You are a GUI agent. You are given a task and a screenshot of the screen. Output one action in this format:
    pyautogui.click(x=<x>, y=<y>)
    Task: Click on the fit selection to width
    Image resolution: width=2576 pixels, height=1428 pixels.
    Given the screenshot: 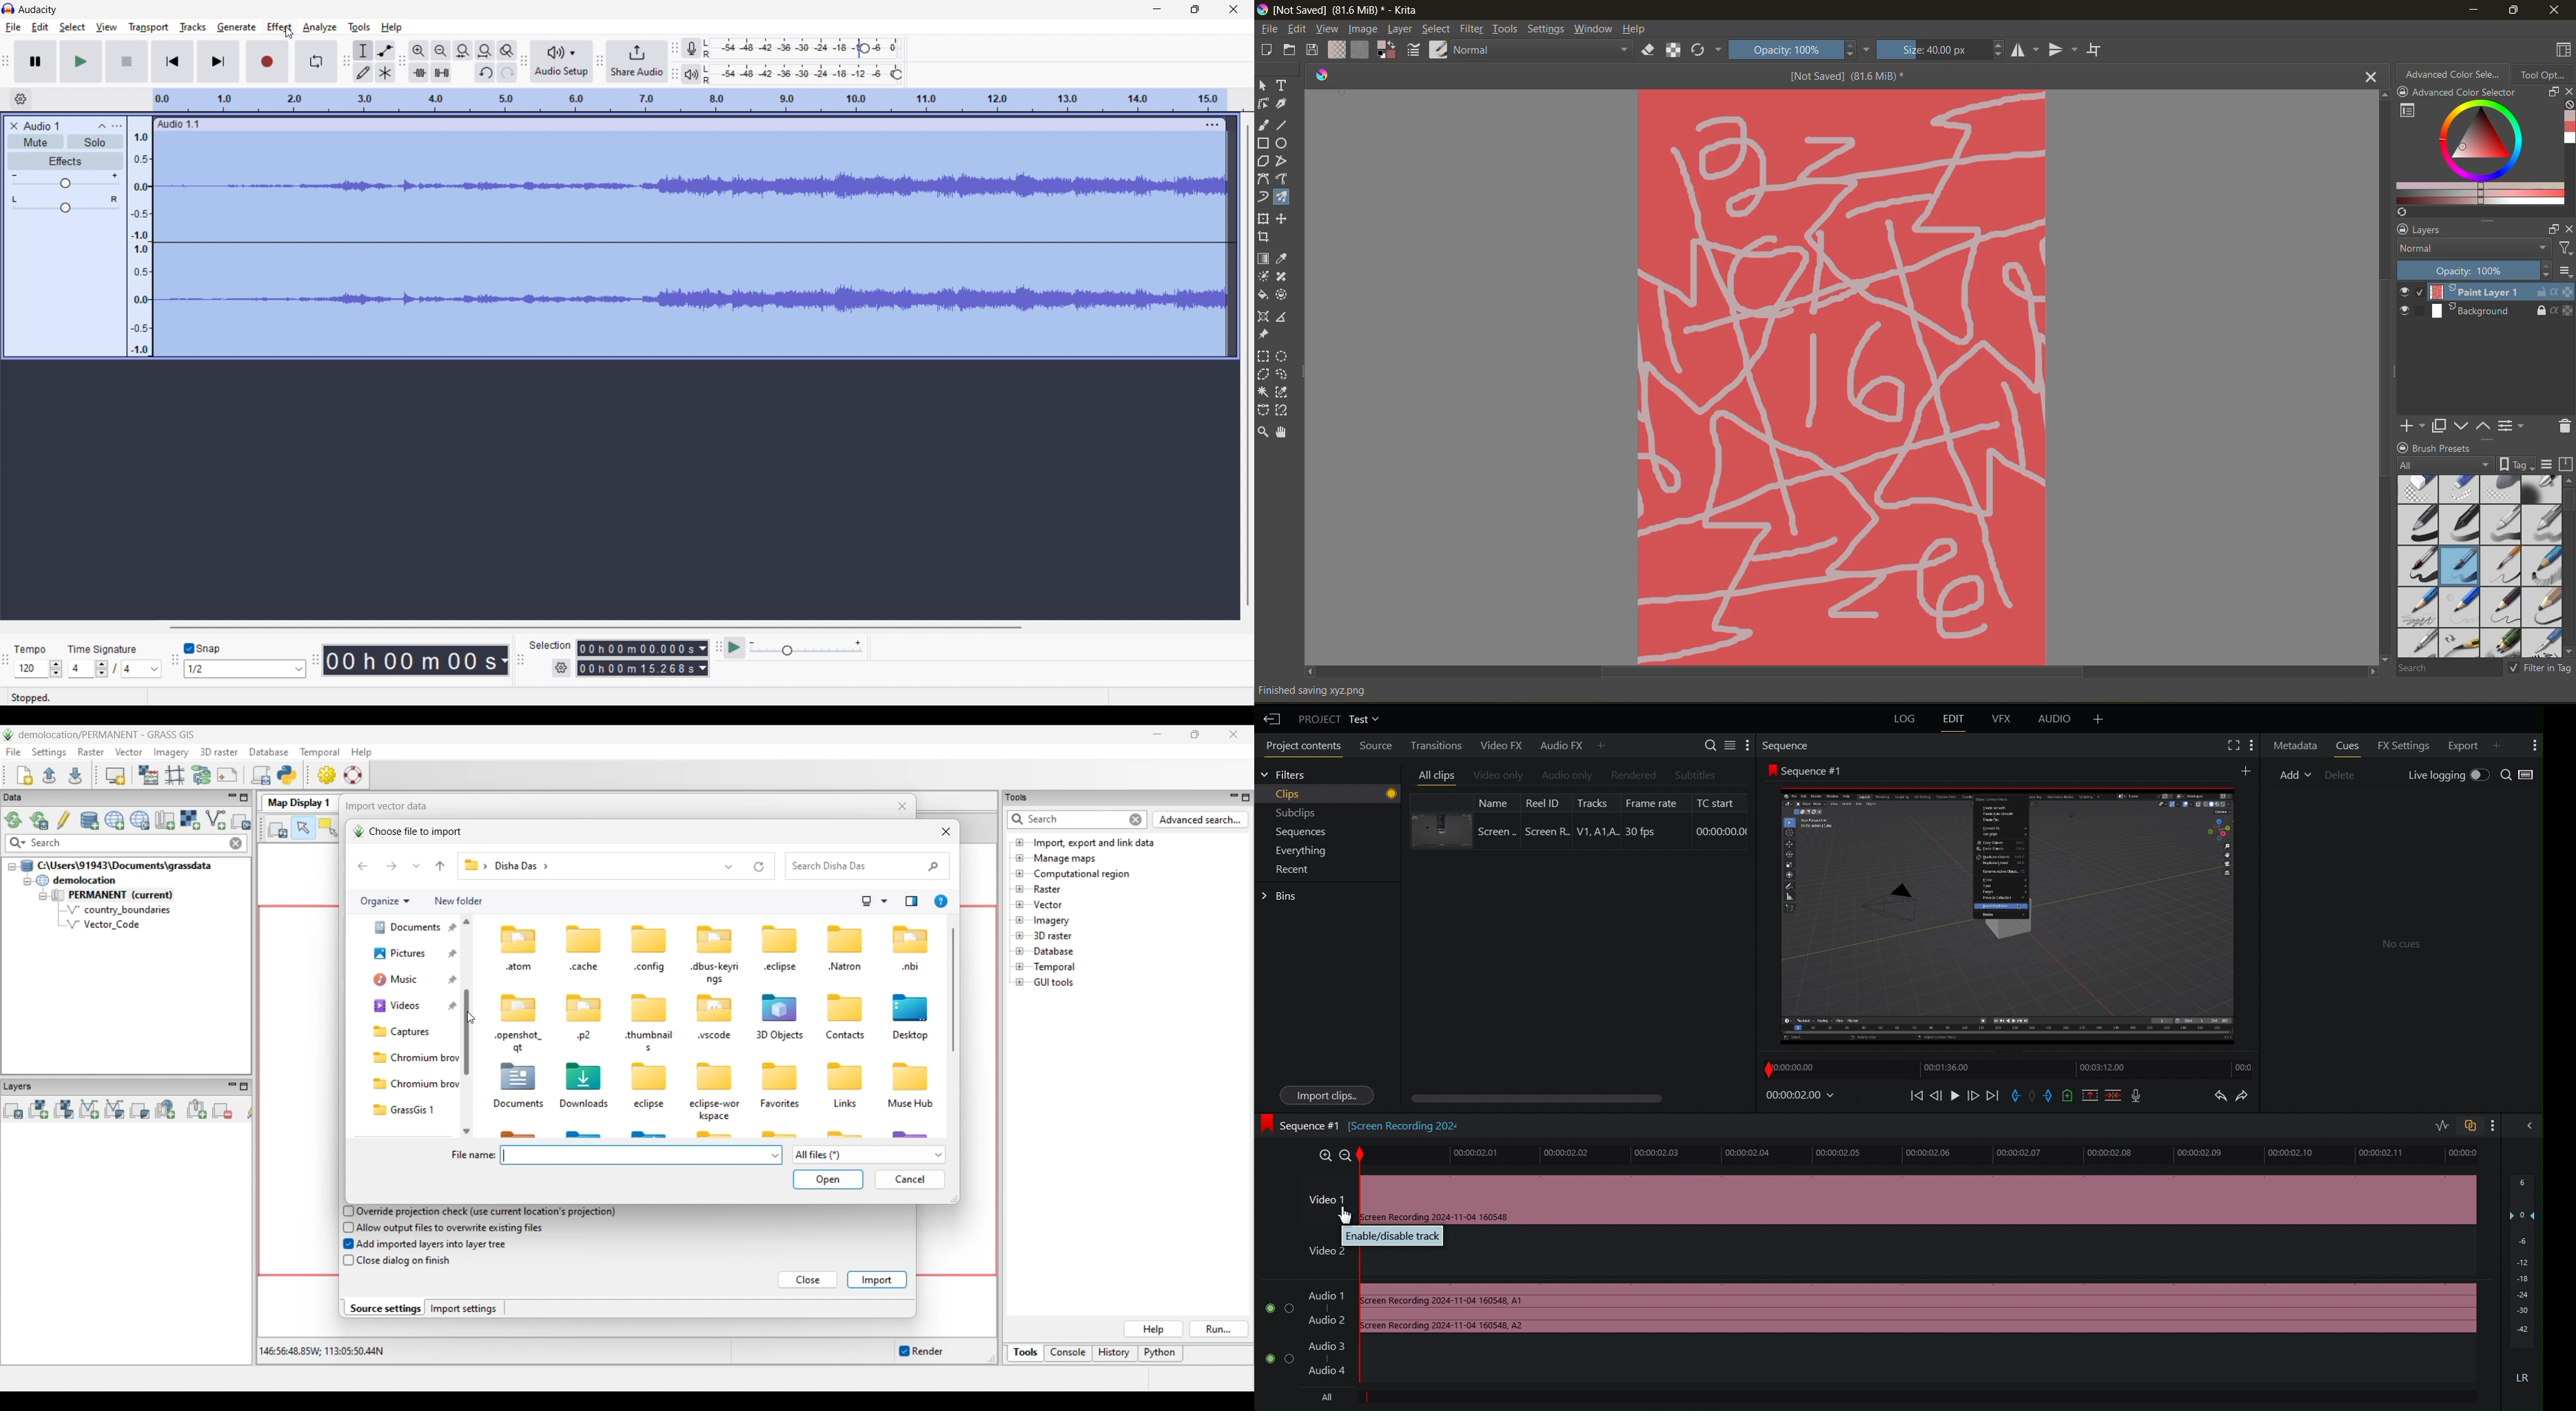 What is the action you would take?
    pyautogui.click(x=463, y=51)
    